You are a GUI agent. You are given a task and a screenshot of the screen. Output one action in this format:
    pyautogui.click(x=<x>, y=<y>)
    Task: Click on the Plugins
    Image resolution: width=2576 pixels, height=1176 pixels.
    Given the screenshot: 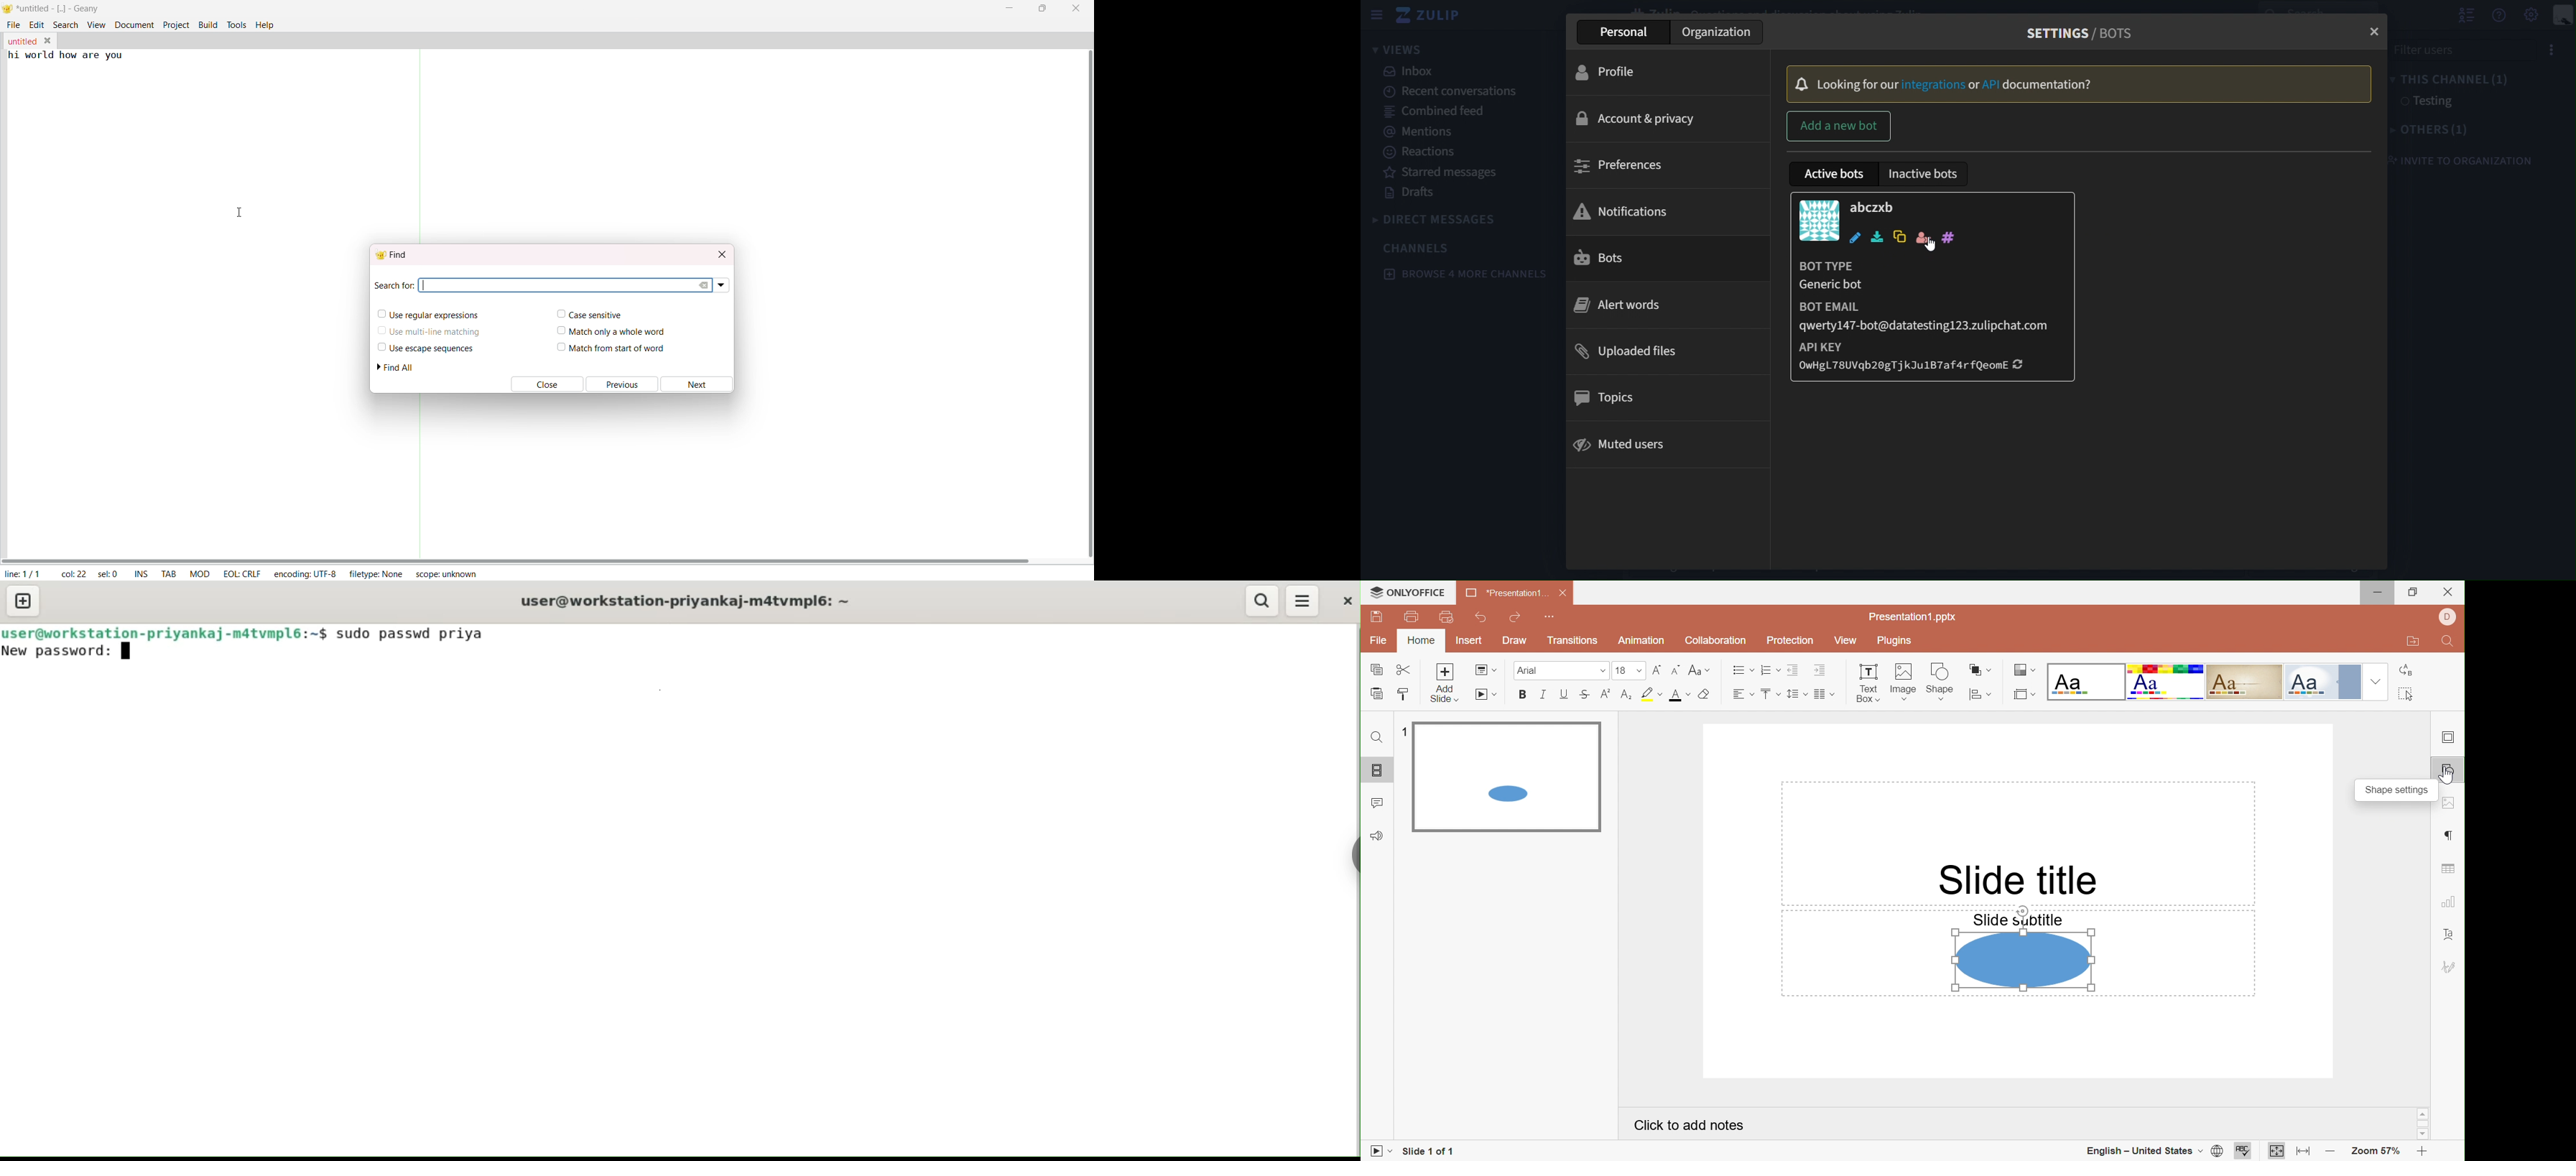 What is the action you would take?
    pyautogui.click(x=1897, y=640)
    